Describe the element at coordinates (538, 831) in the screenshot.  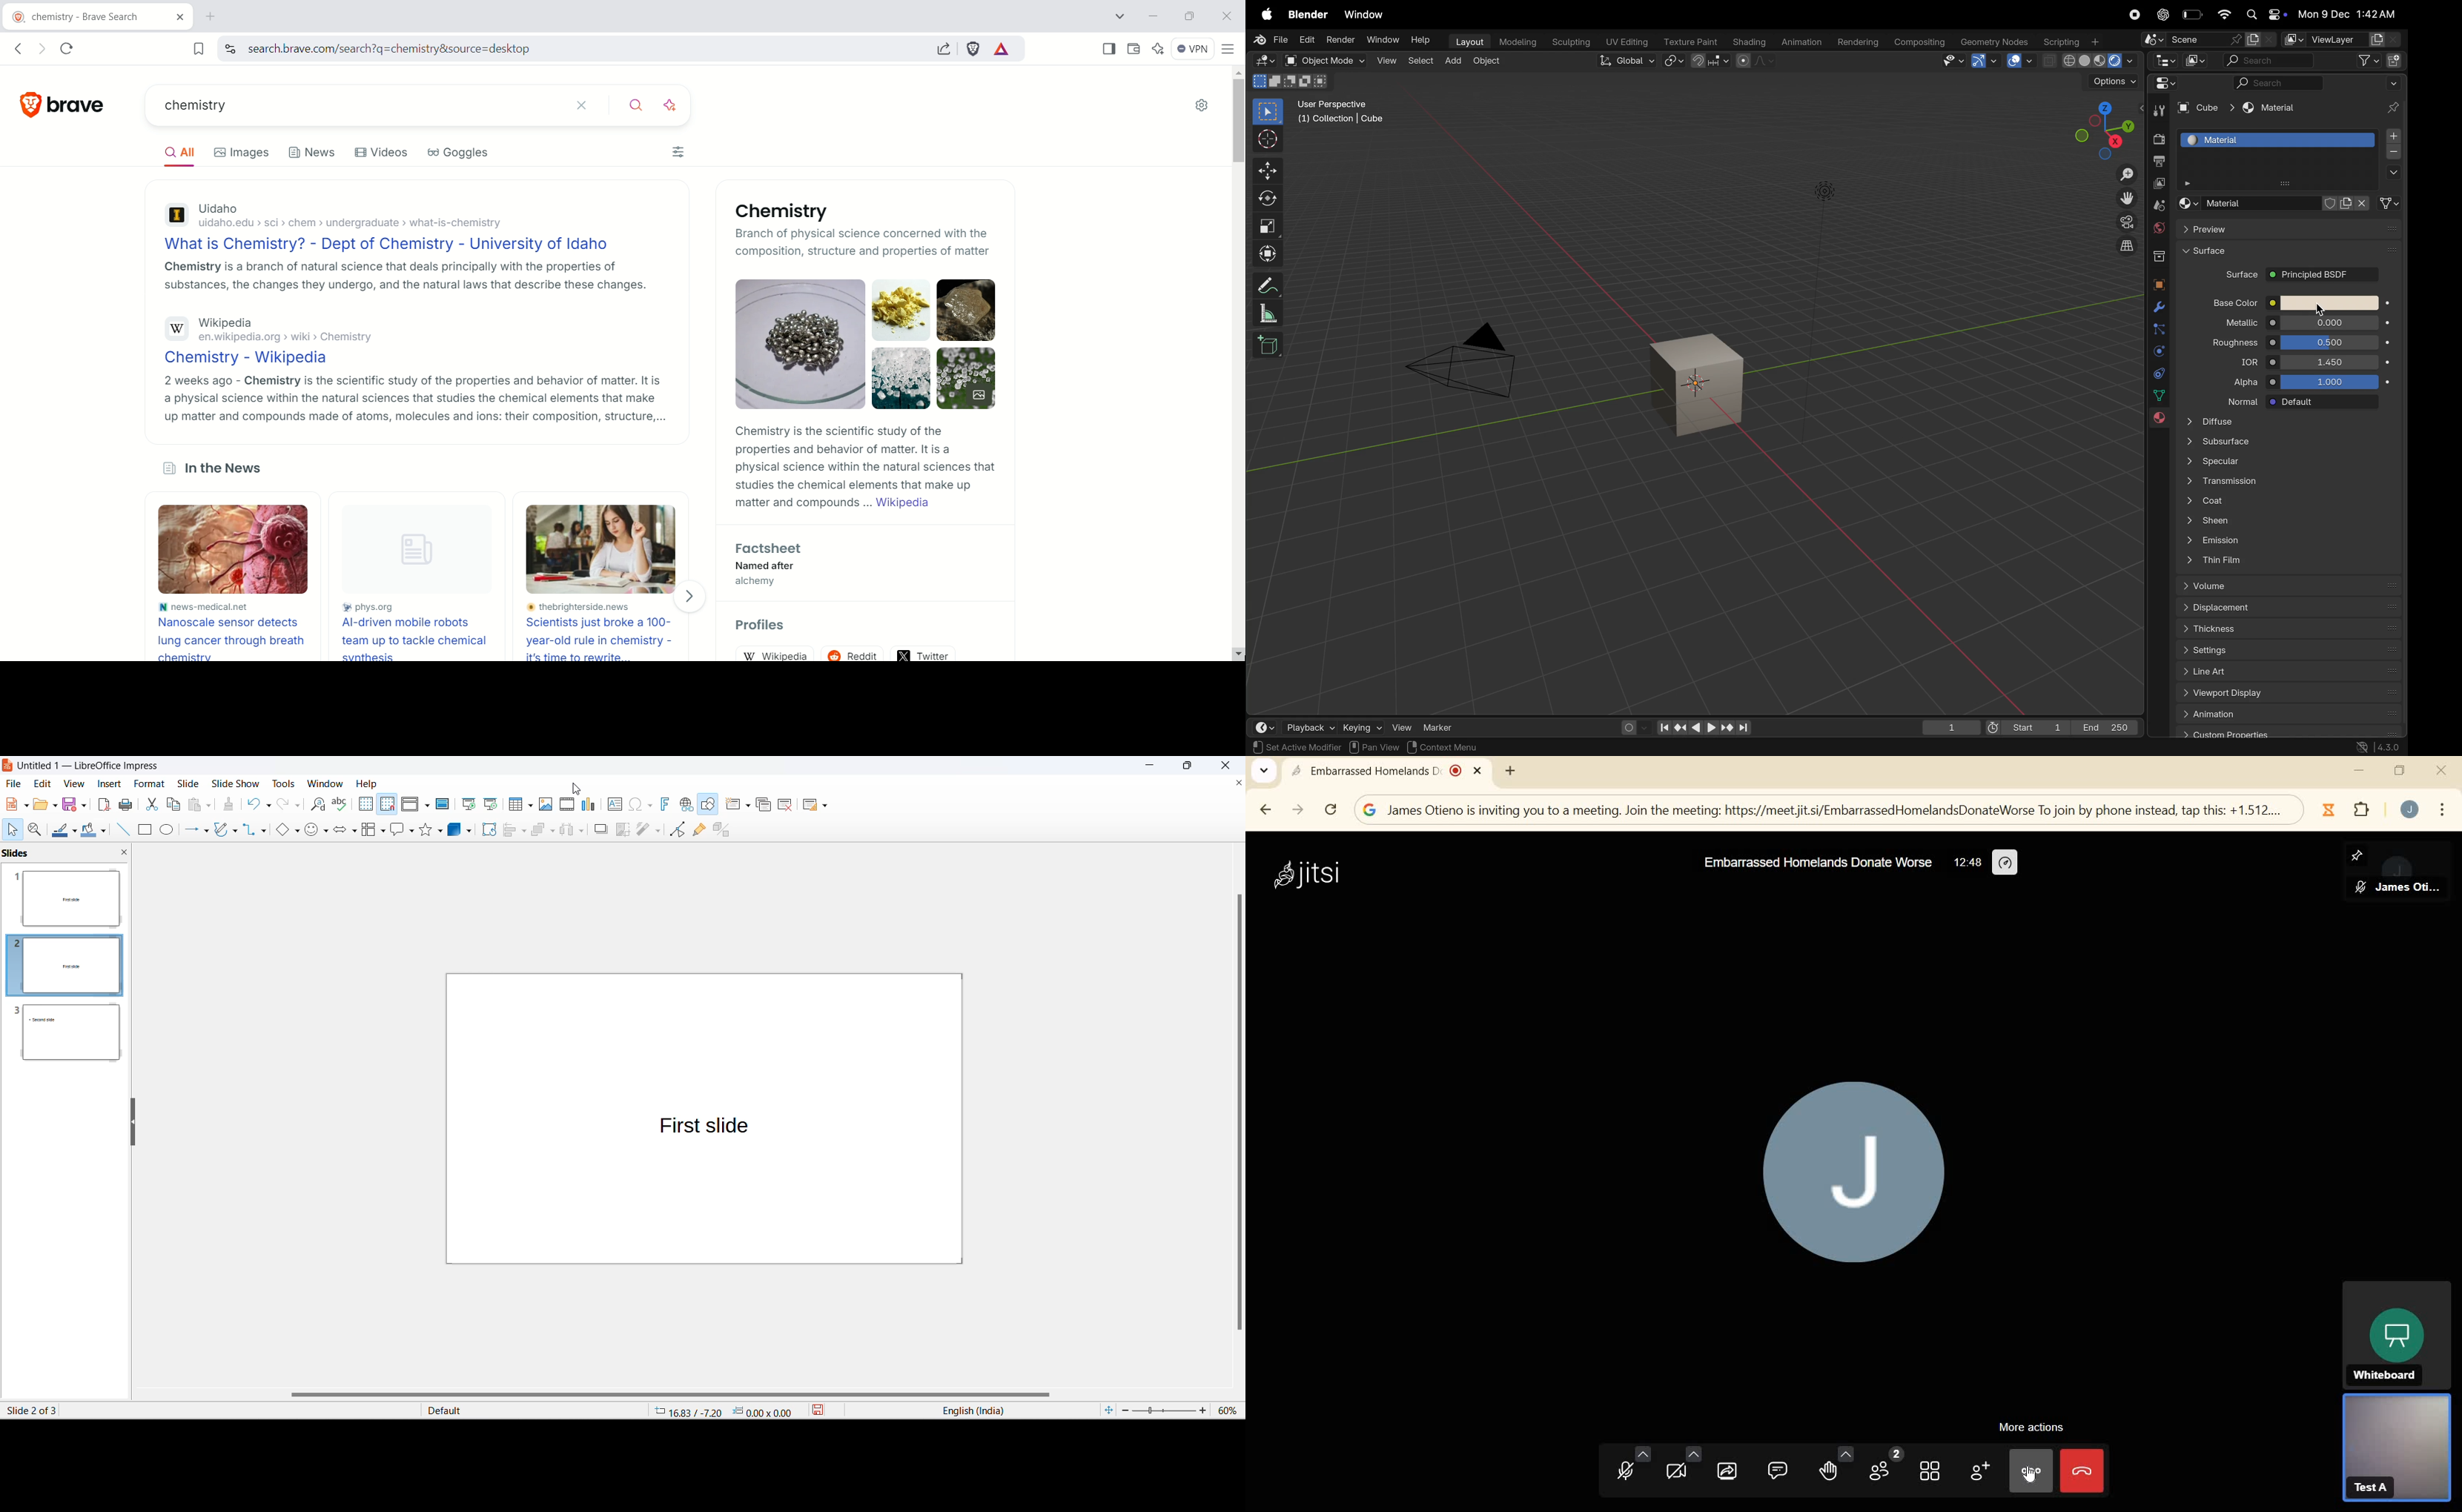
I see `arrange` at that location.